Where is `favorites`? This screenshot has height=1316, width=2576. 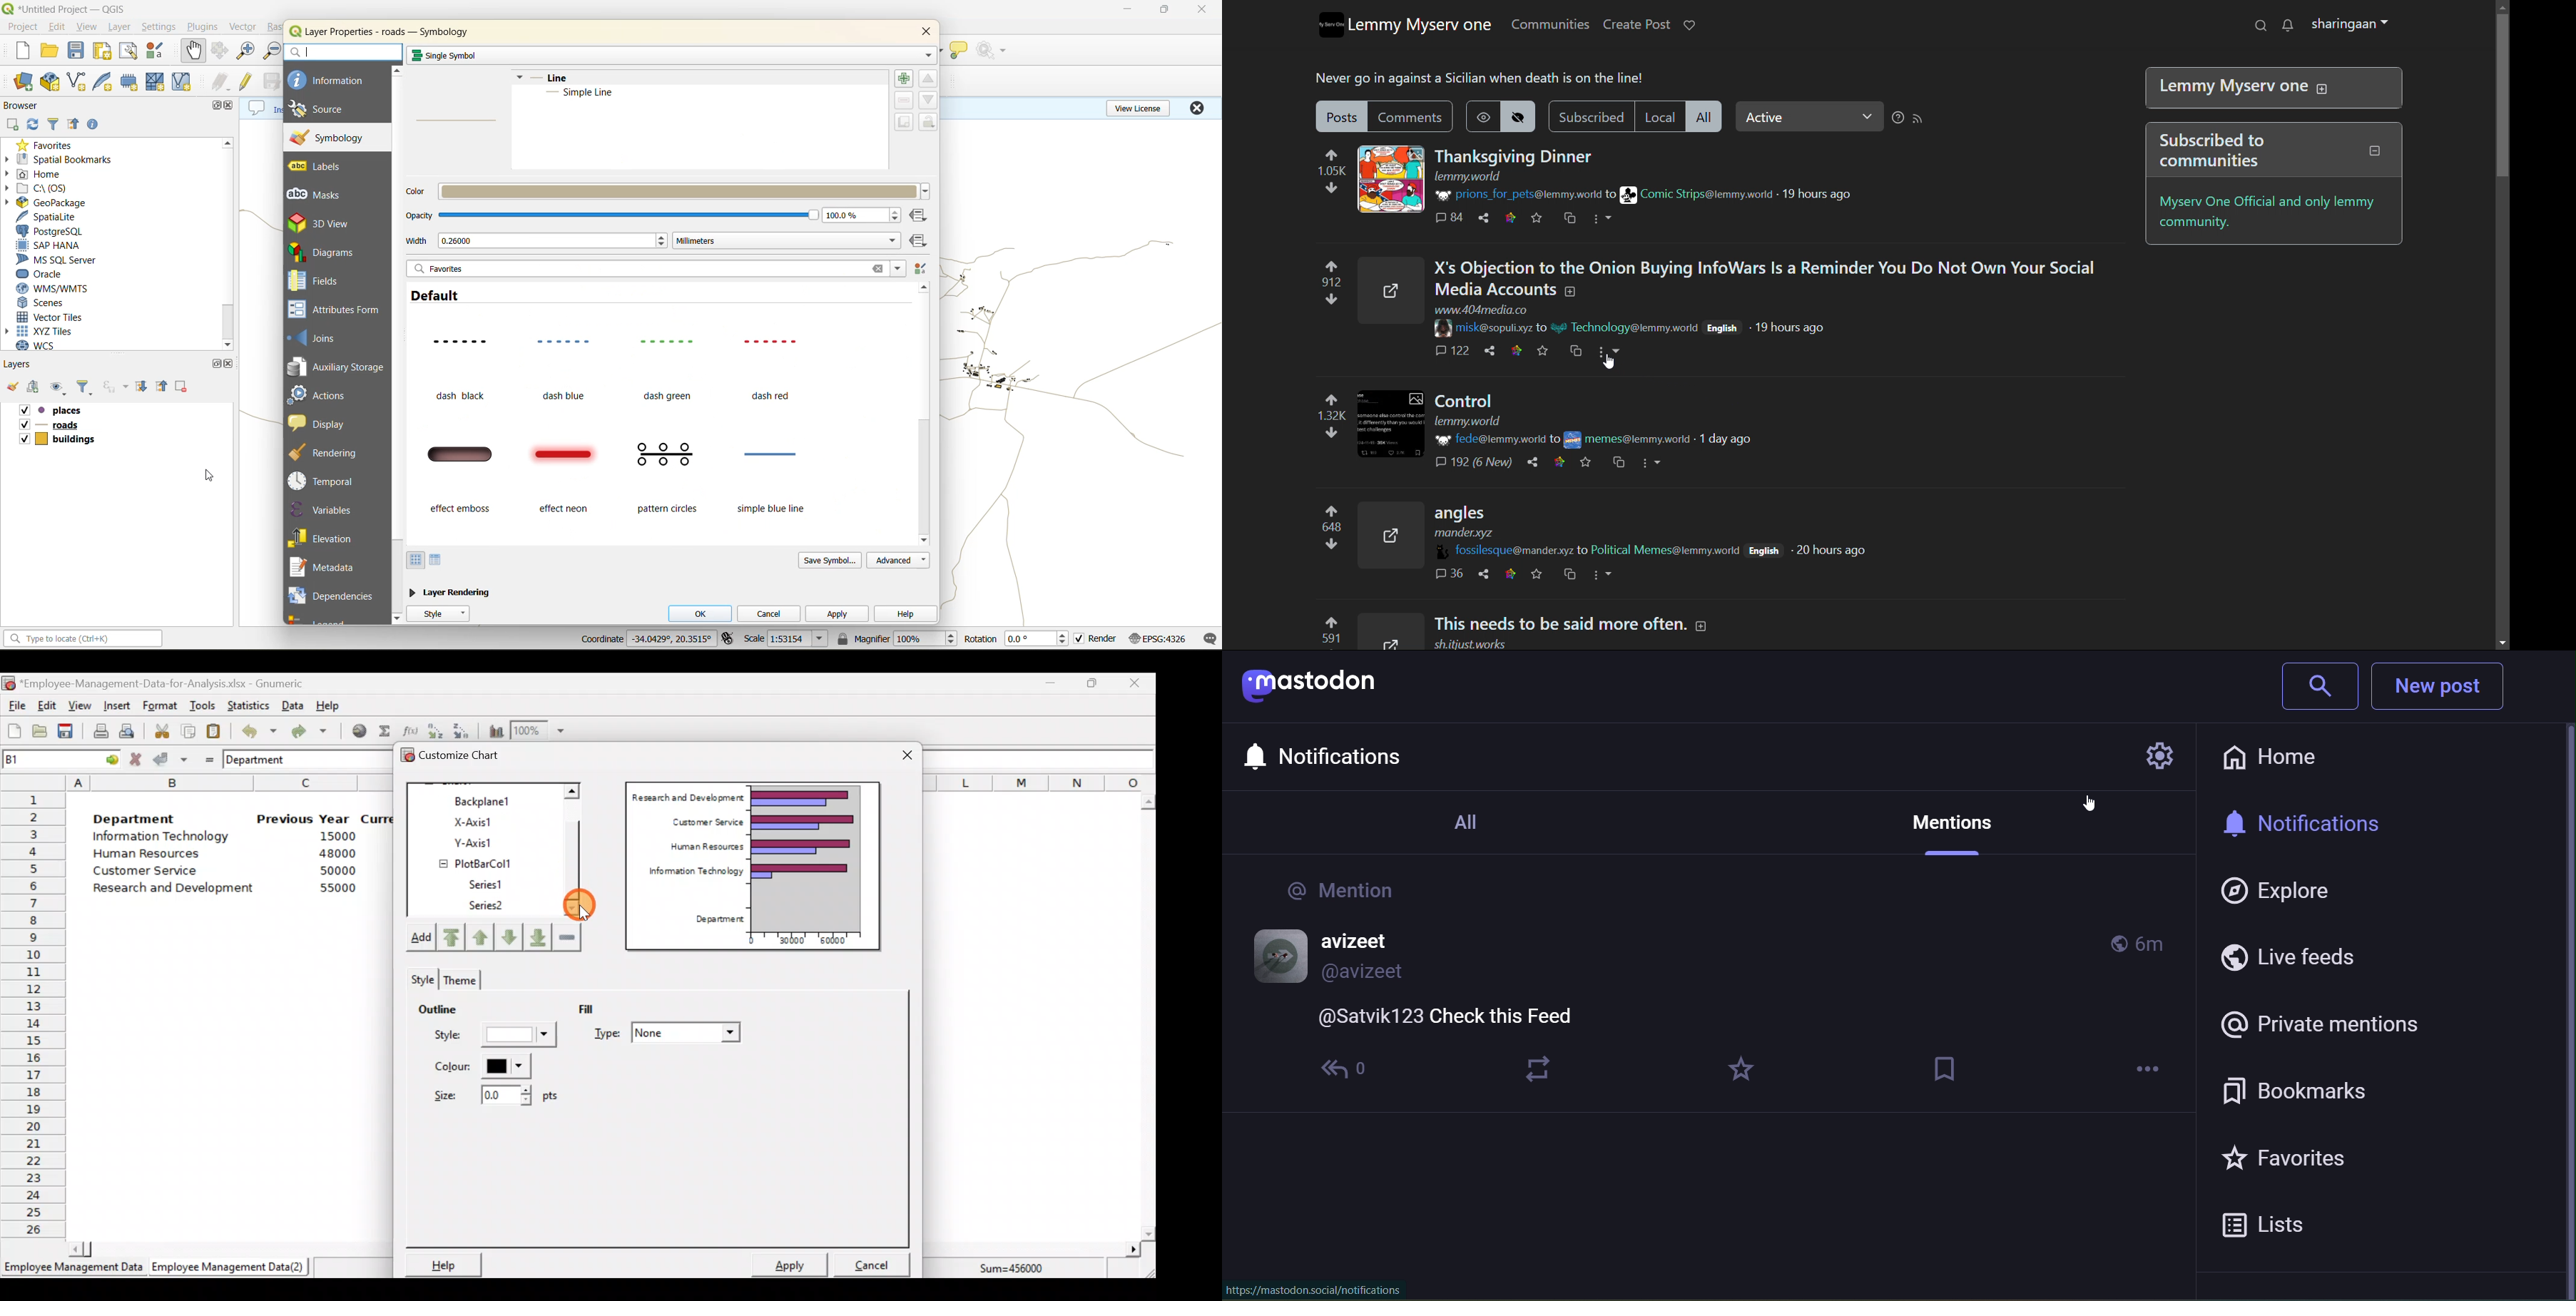 favorites is located at coordinates (53, 146).